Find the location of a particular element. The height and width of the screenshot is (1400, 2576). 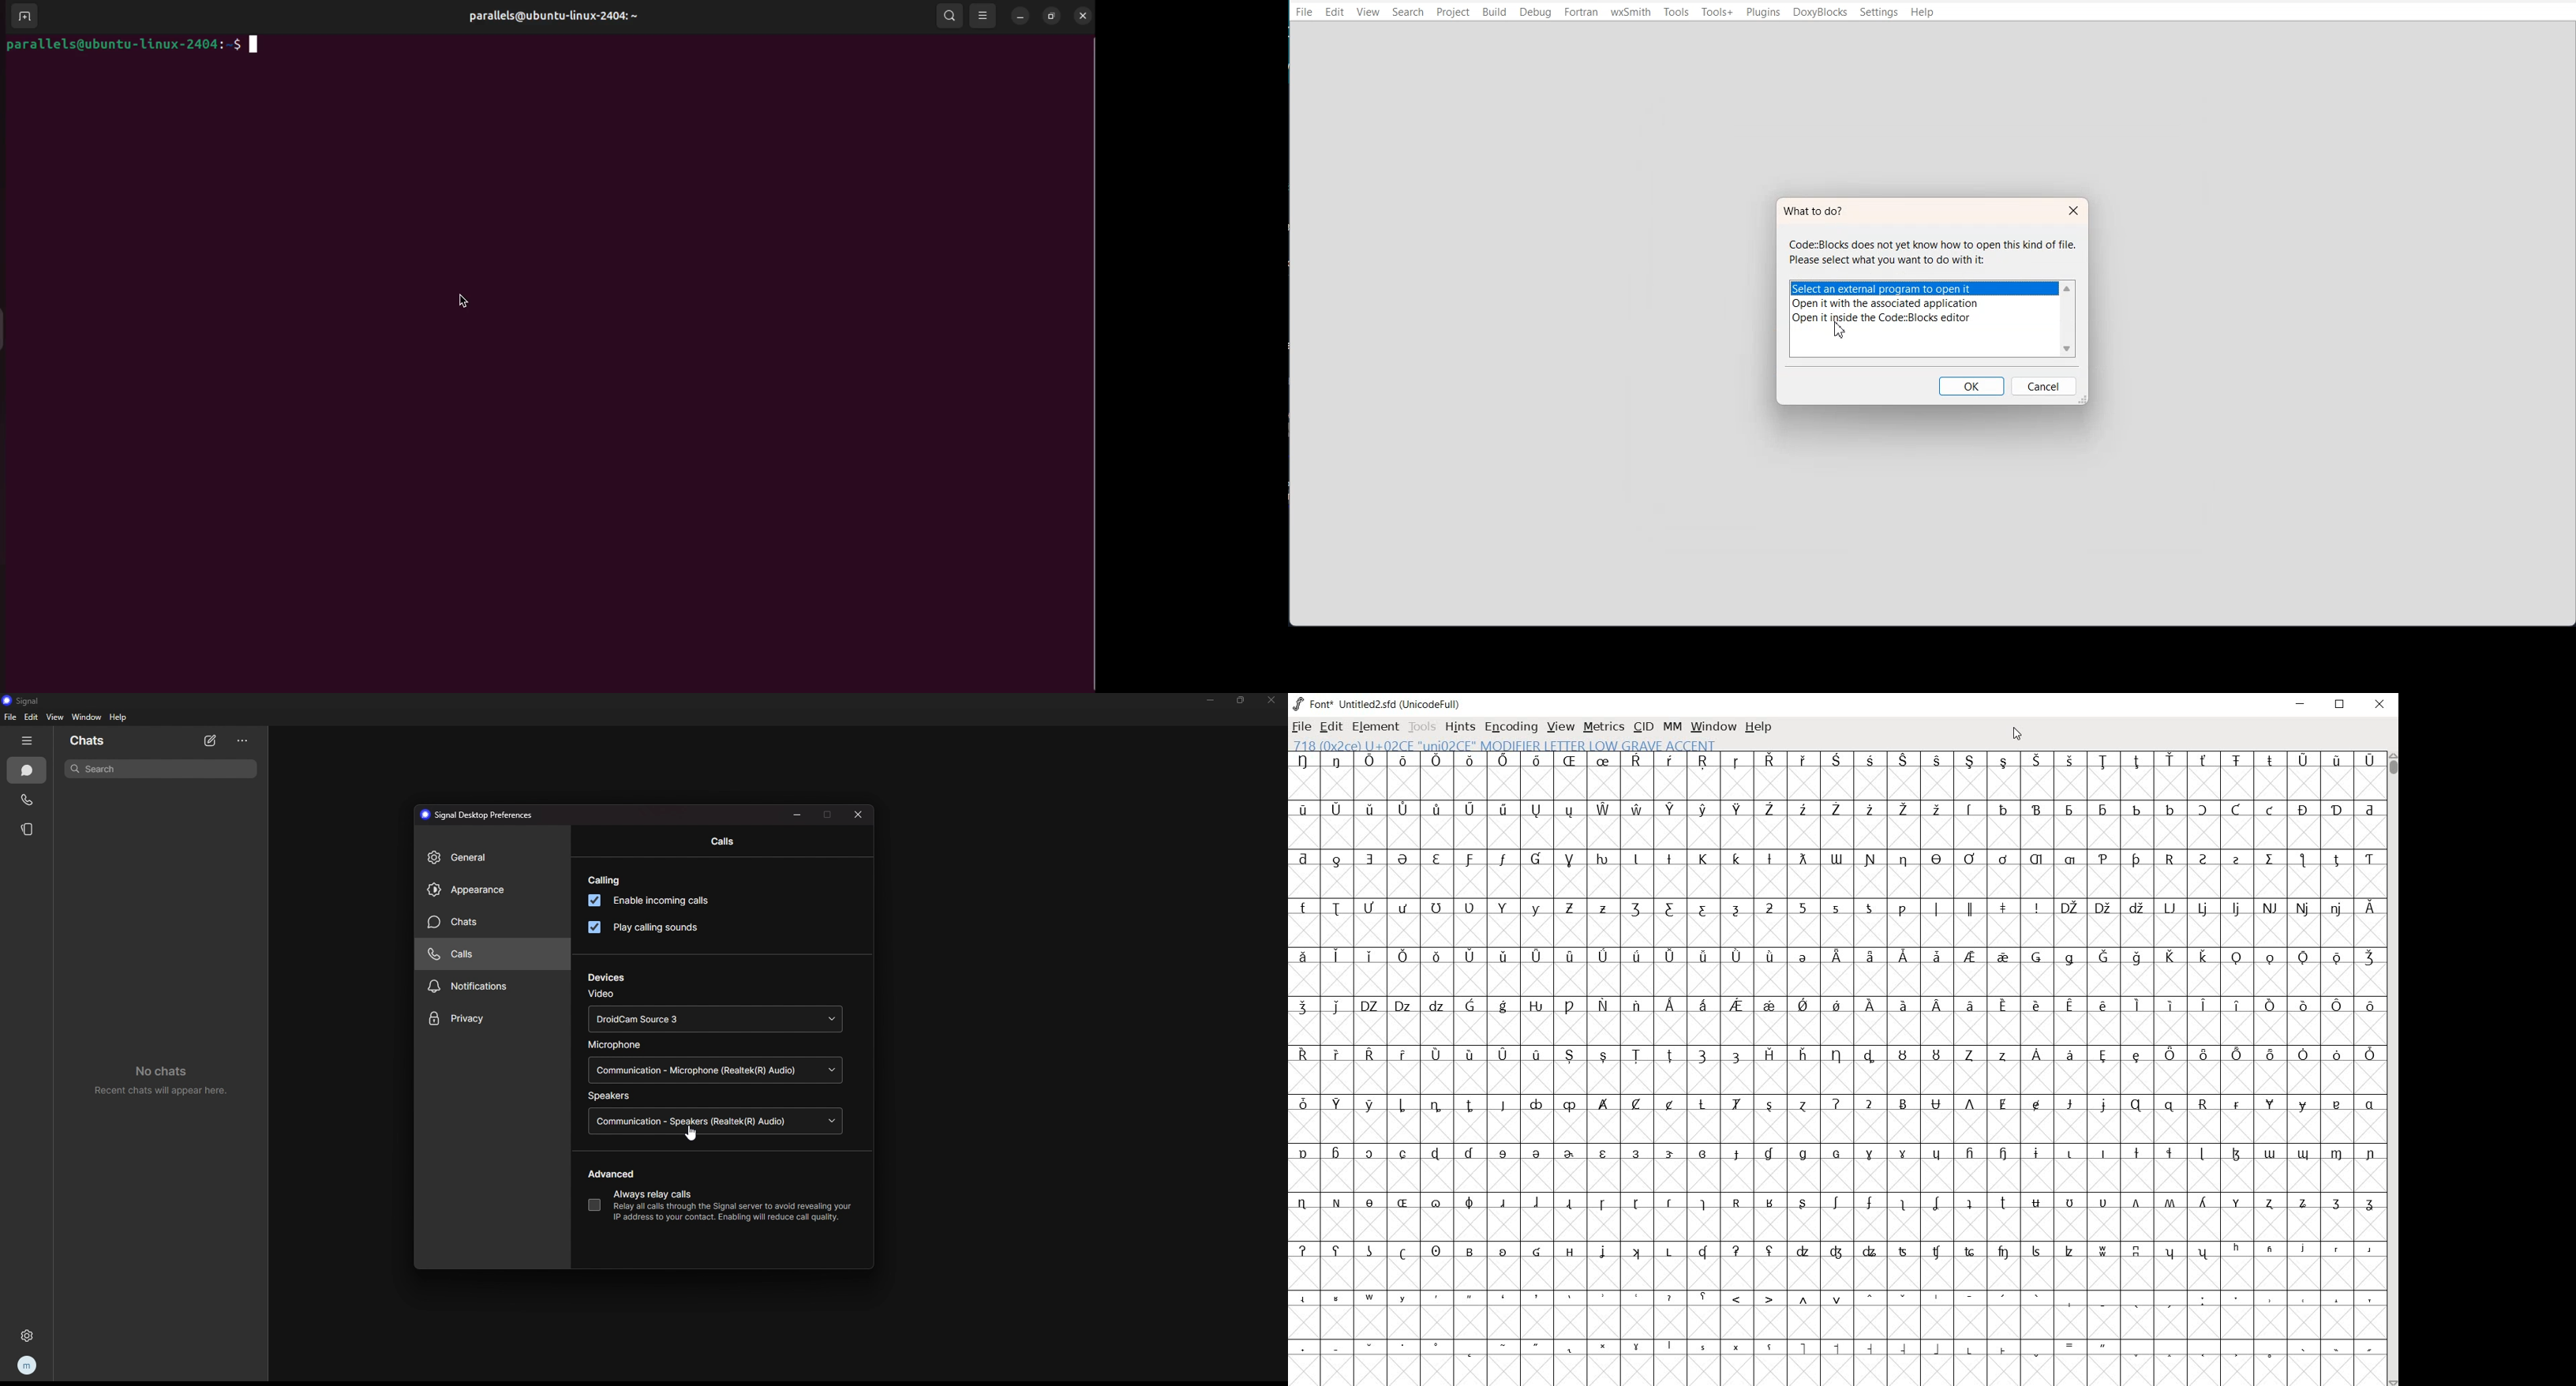

always relay calls toggle is located at coordinates (594, 1206).